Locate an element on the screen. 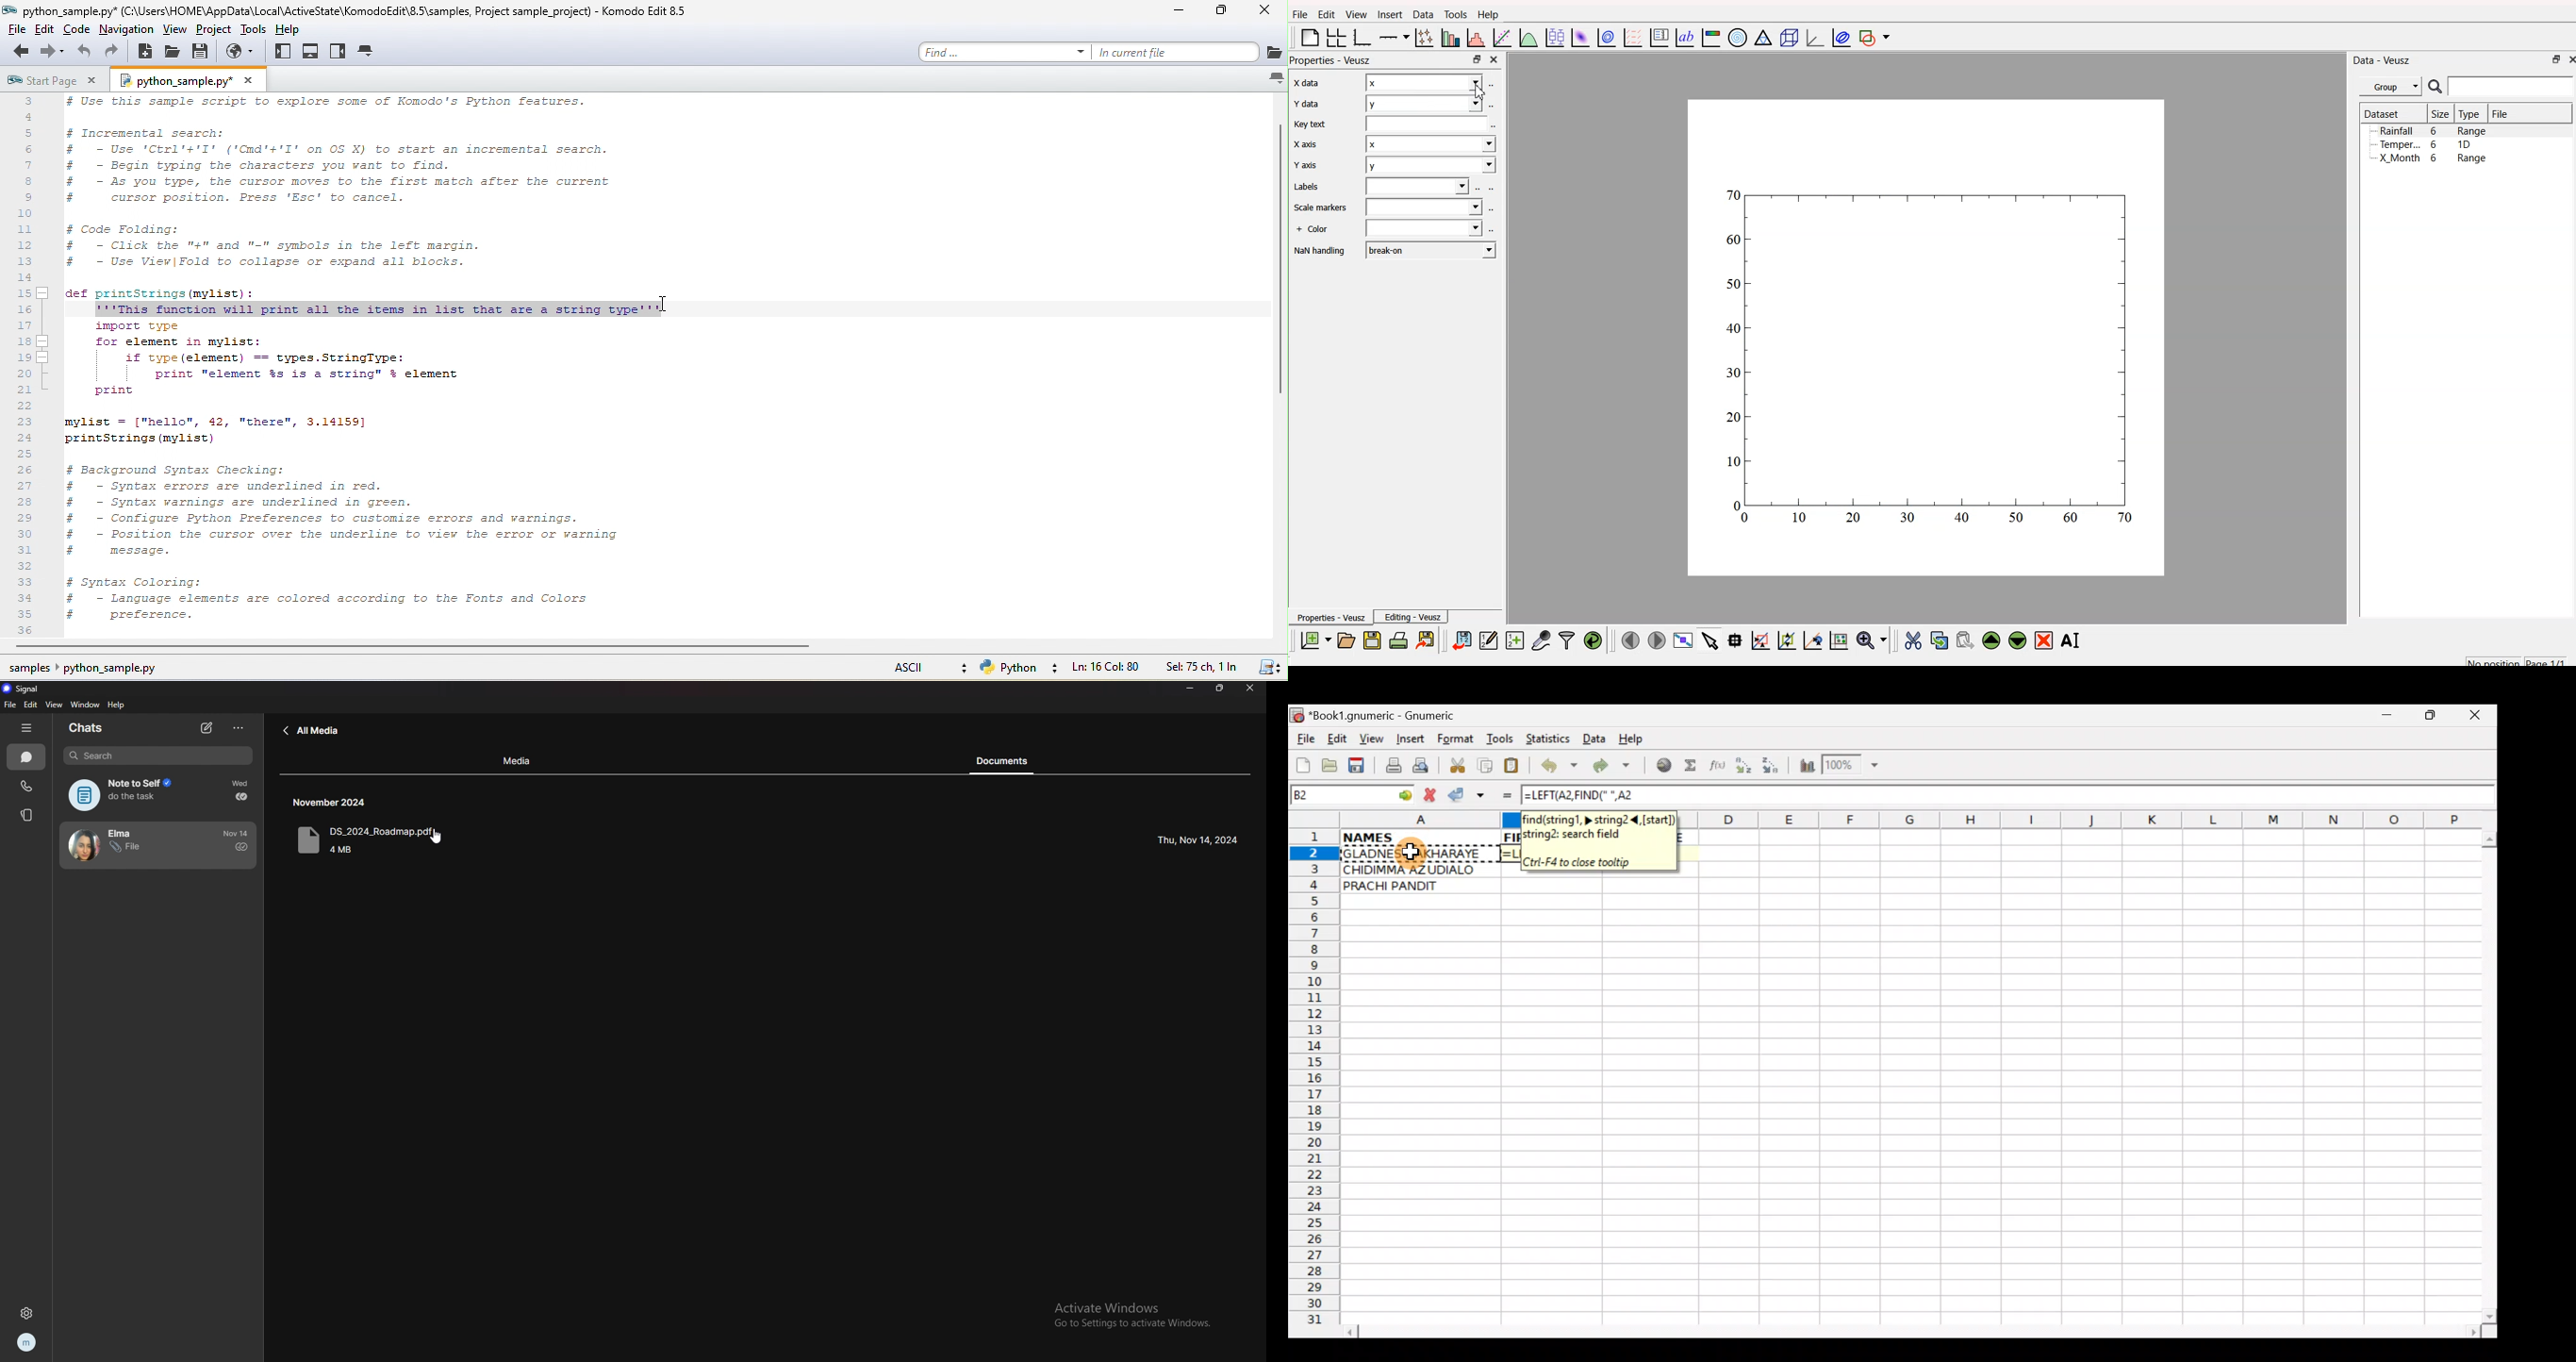 The height and width of the screenshot is (1372, 2576). GLADNESS AKHARAYE is located at coordinates (1418, 853).